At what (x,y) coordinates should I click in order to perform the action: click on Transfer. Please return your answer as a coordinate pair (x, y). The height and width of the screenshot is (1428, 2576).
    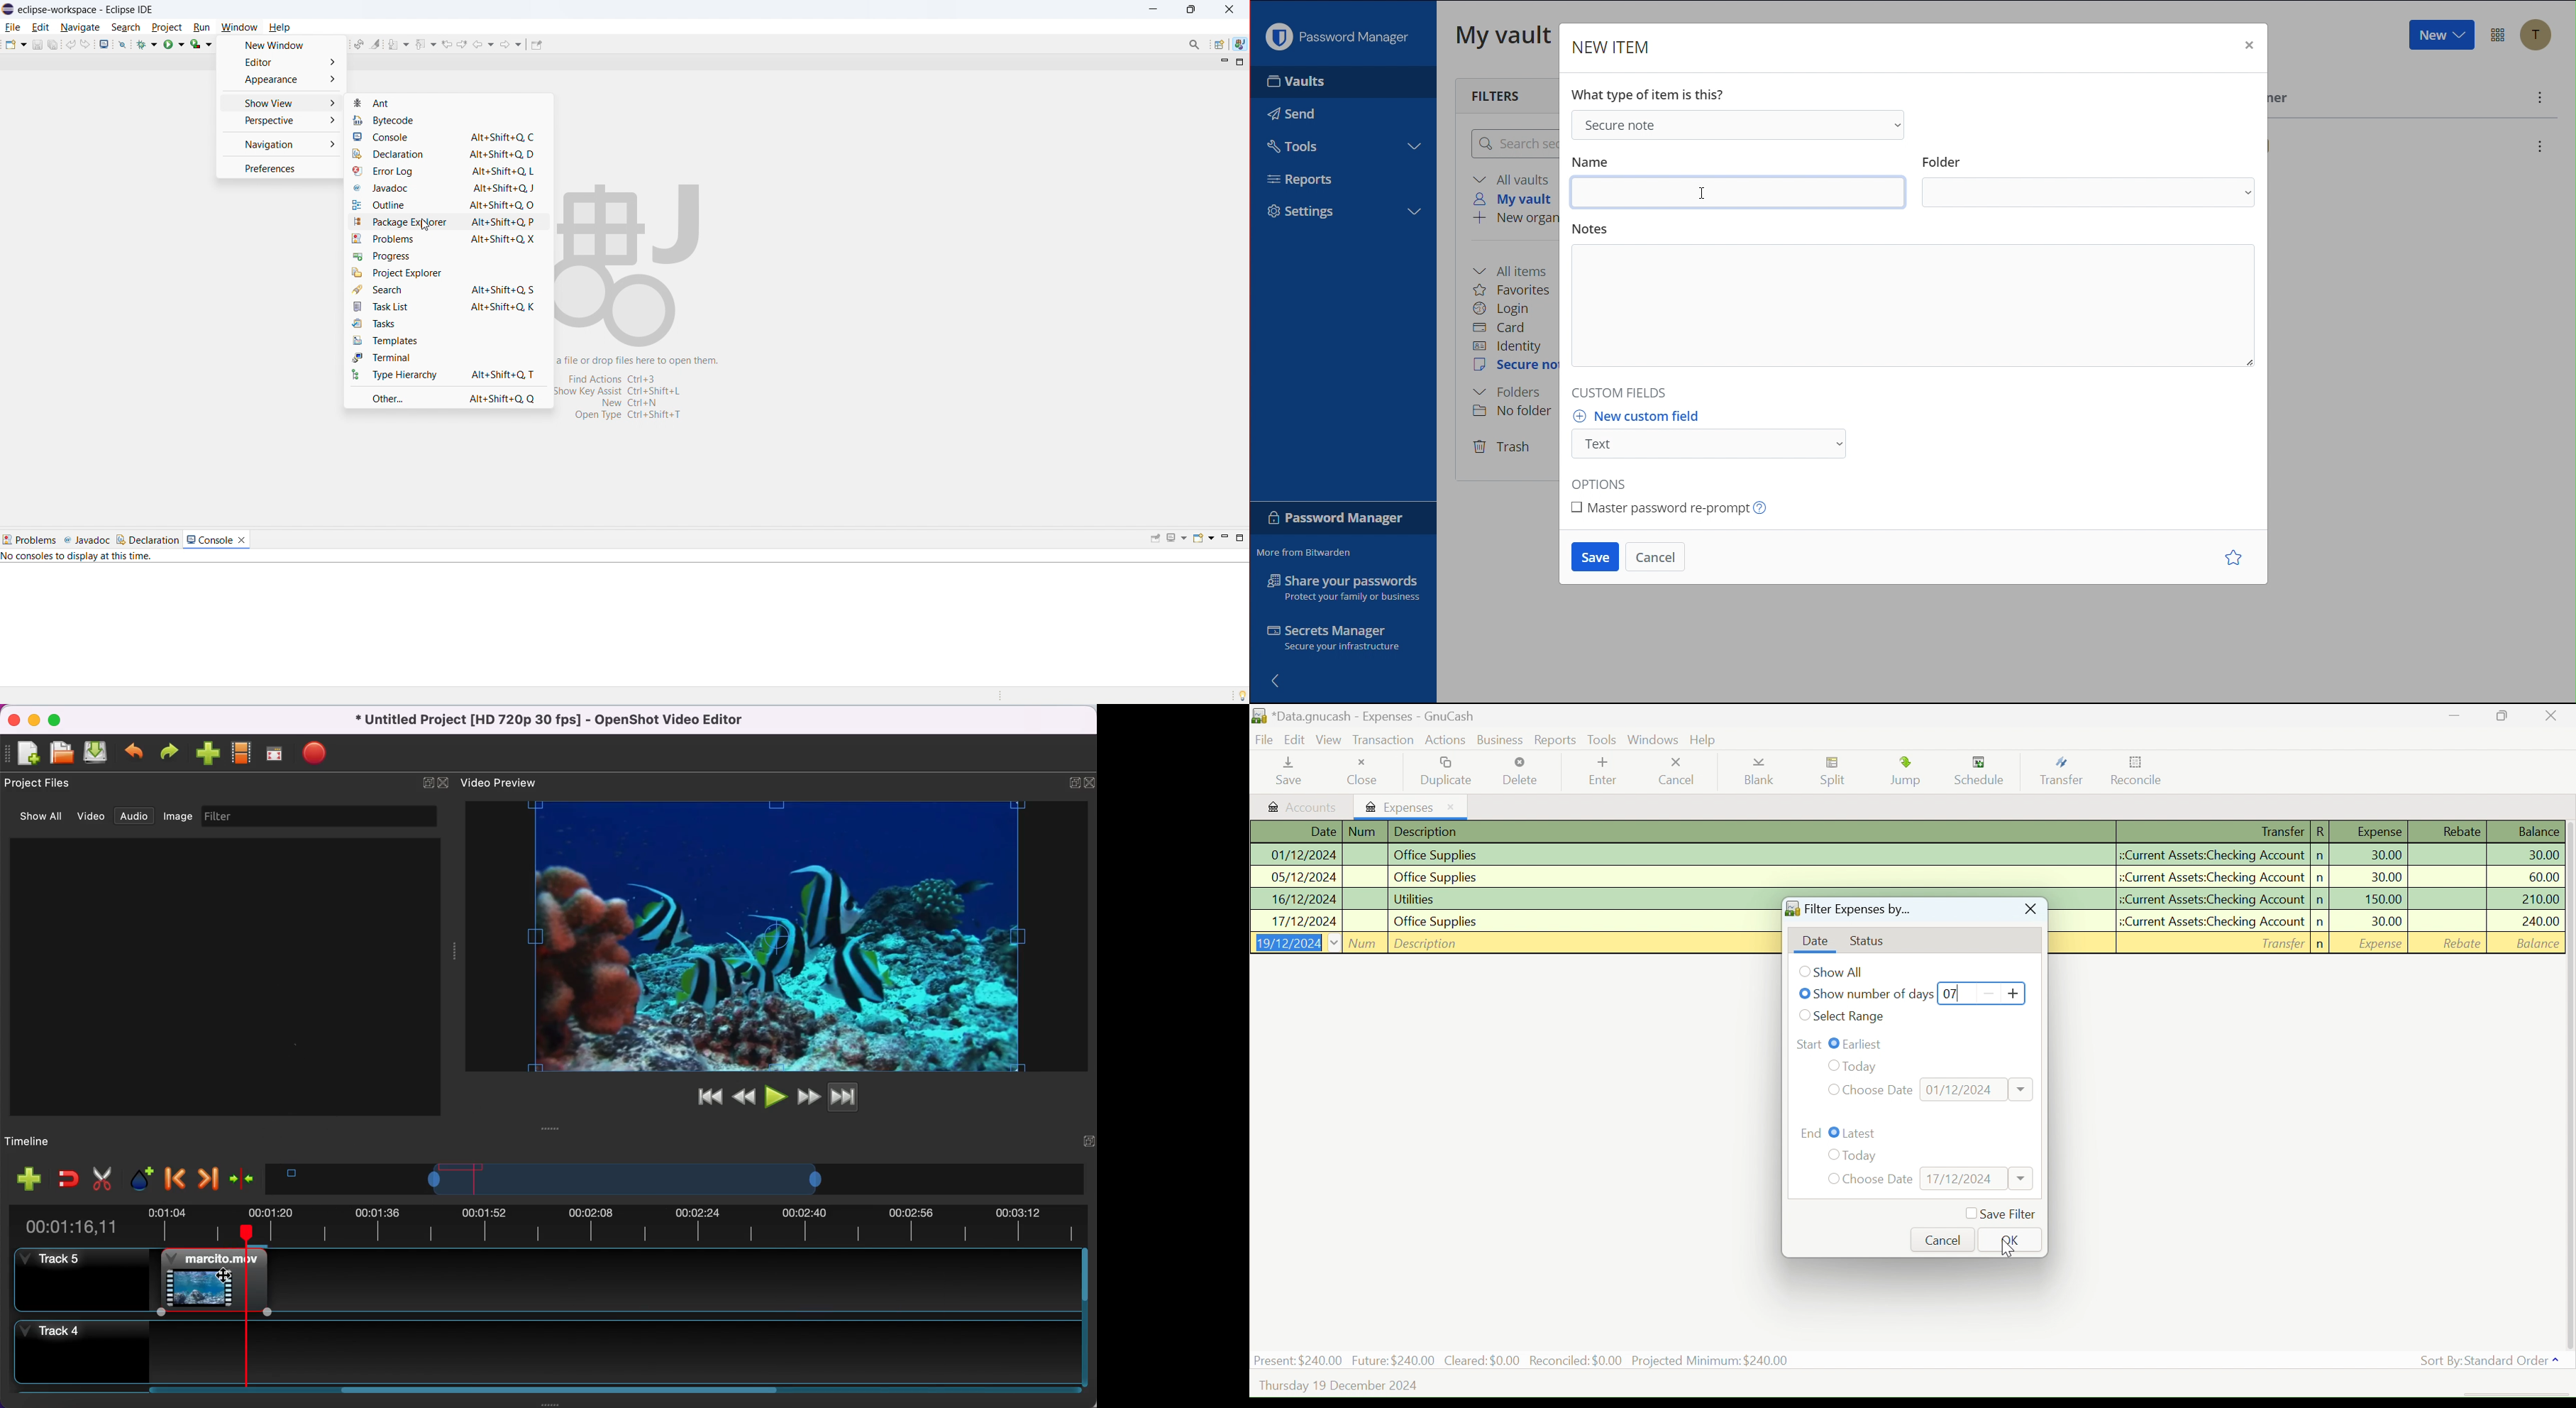
    Looking at the image, I should click on (2066, 772).